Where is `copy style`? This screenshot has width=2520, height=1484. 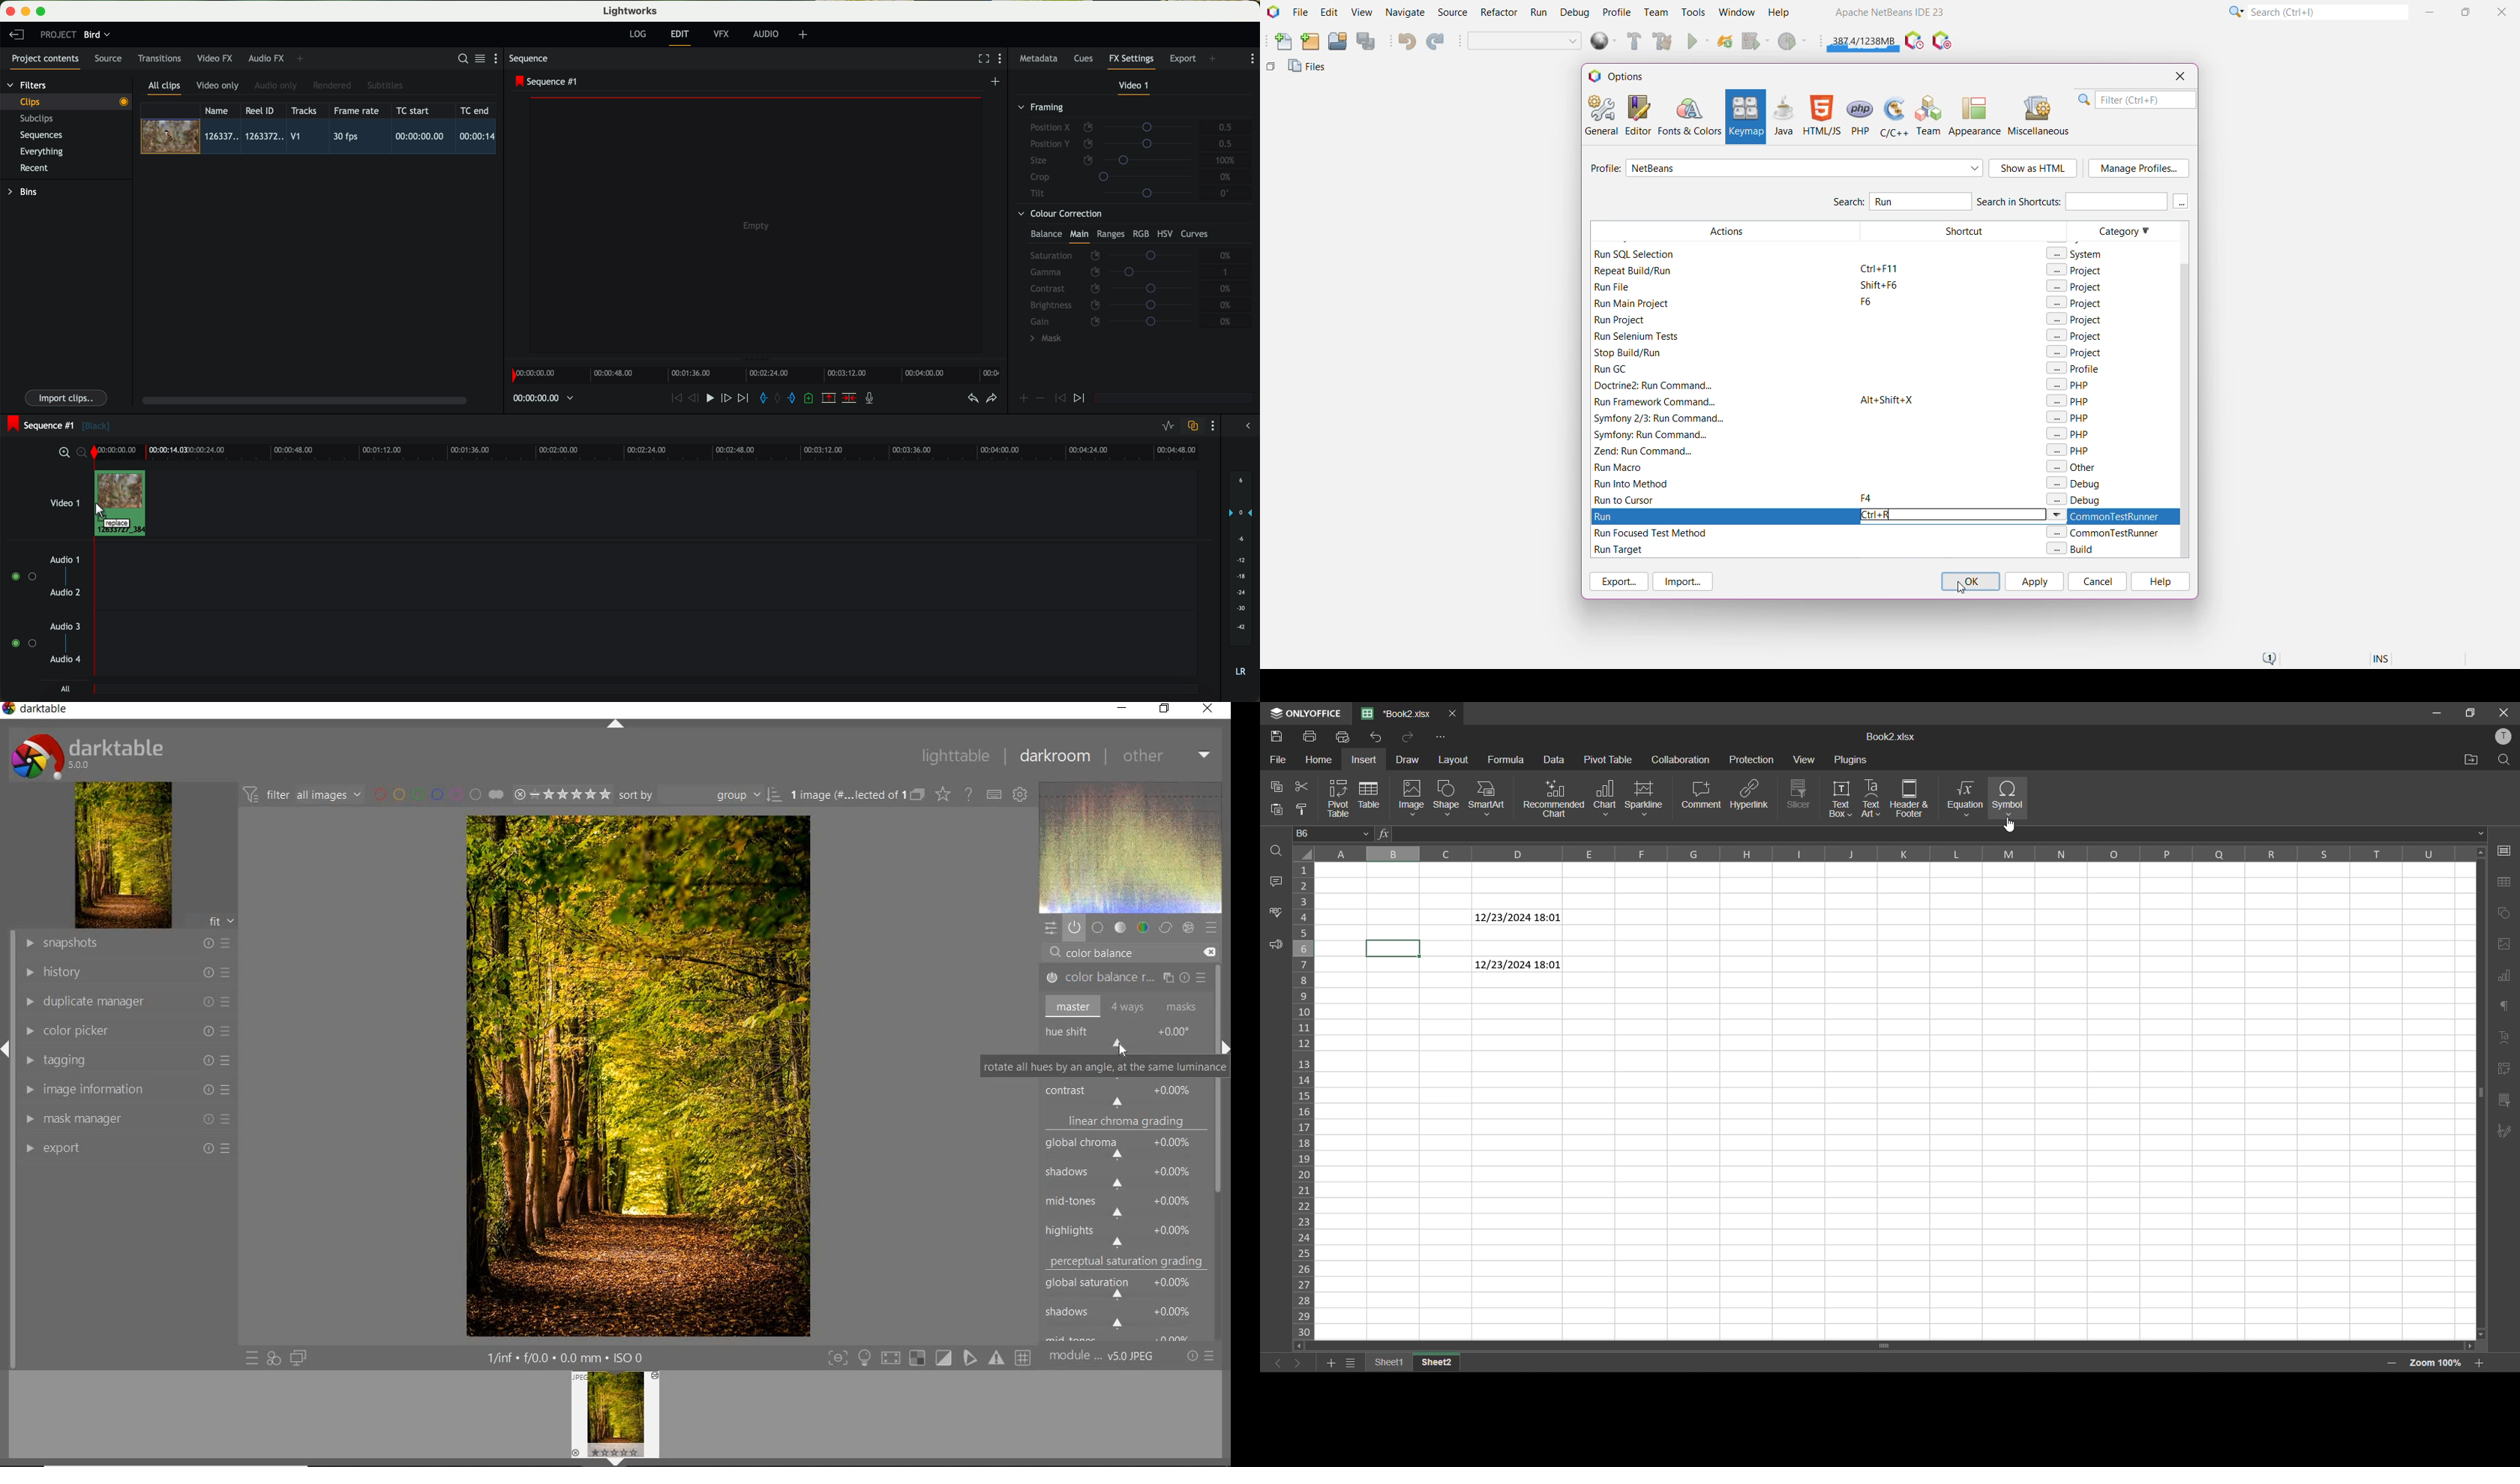 copy style is located at coordinates (1303, 810).